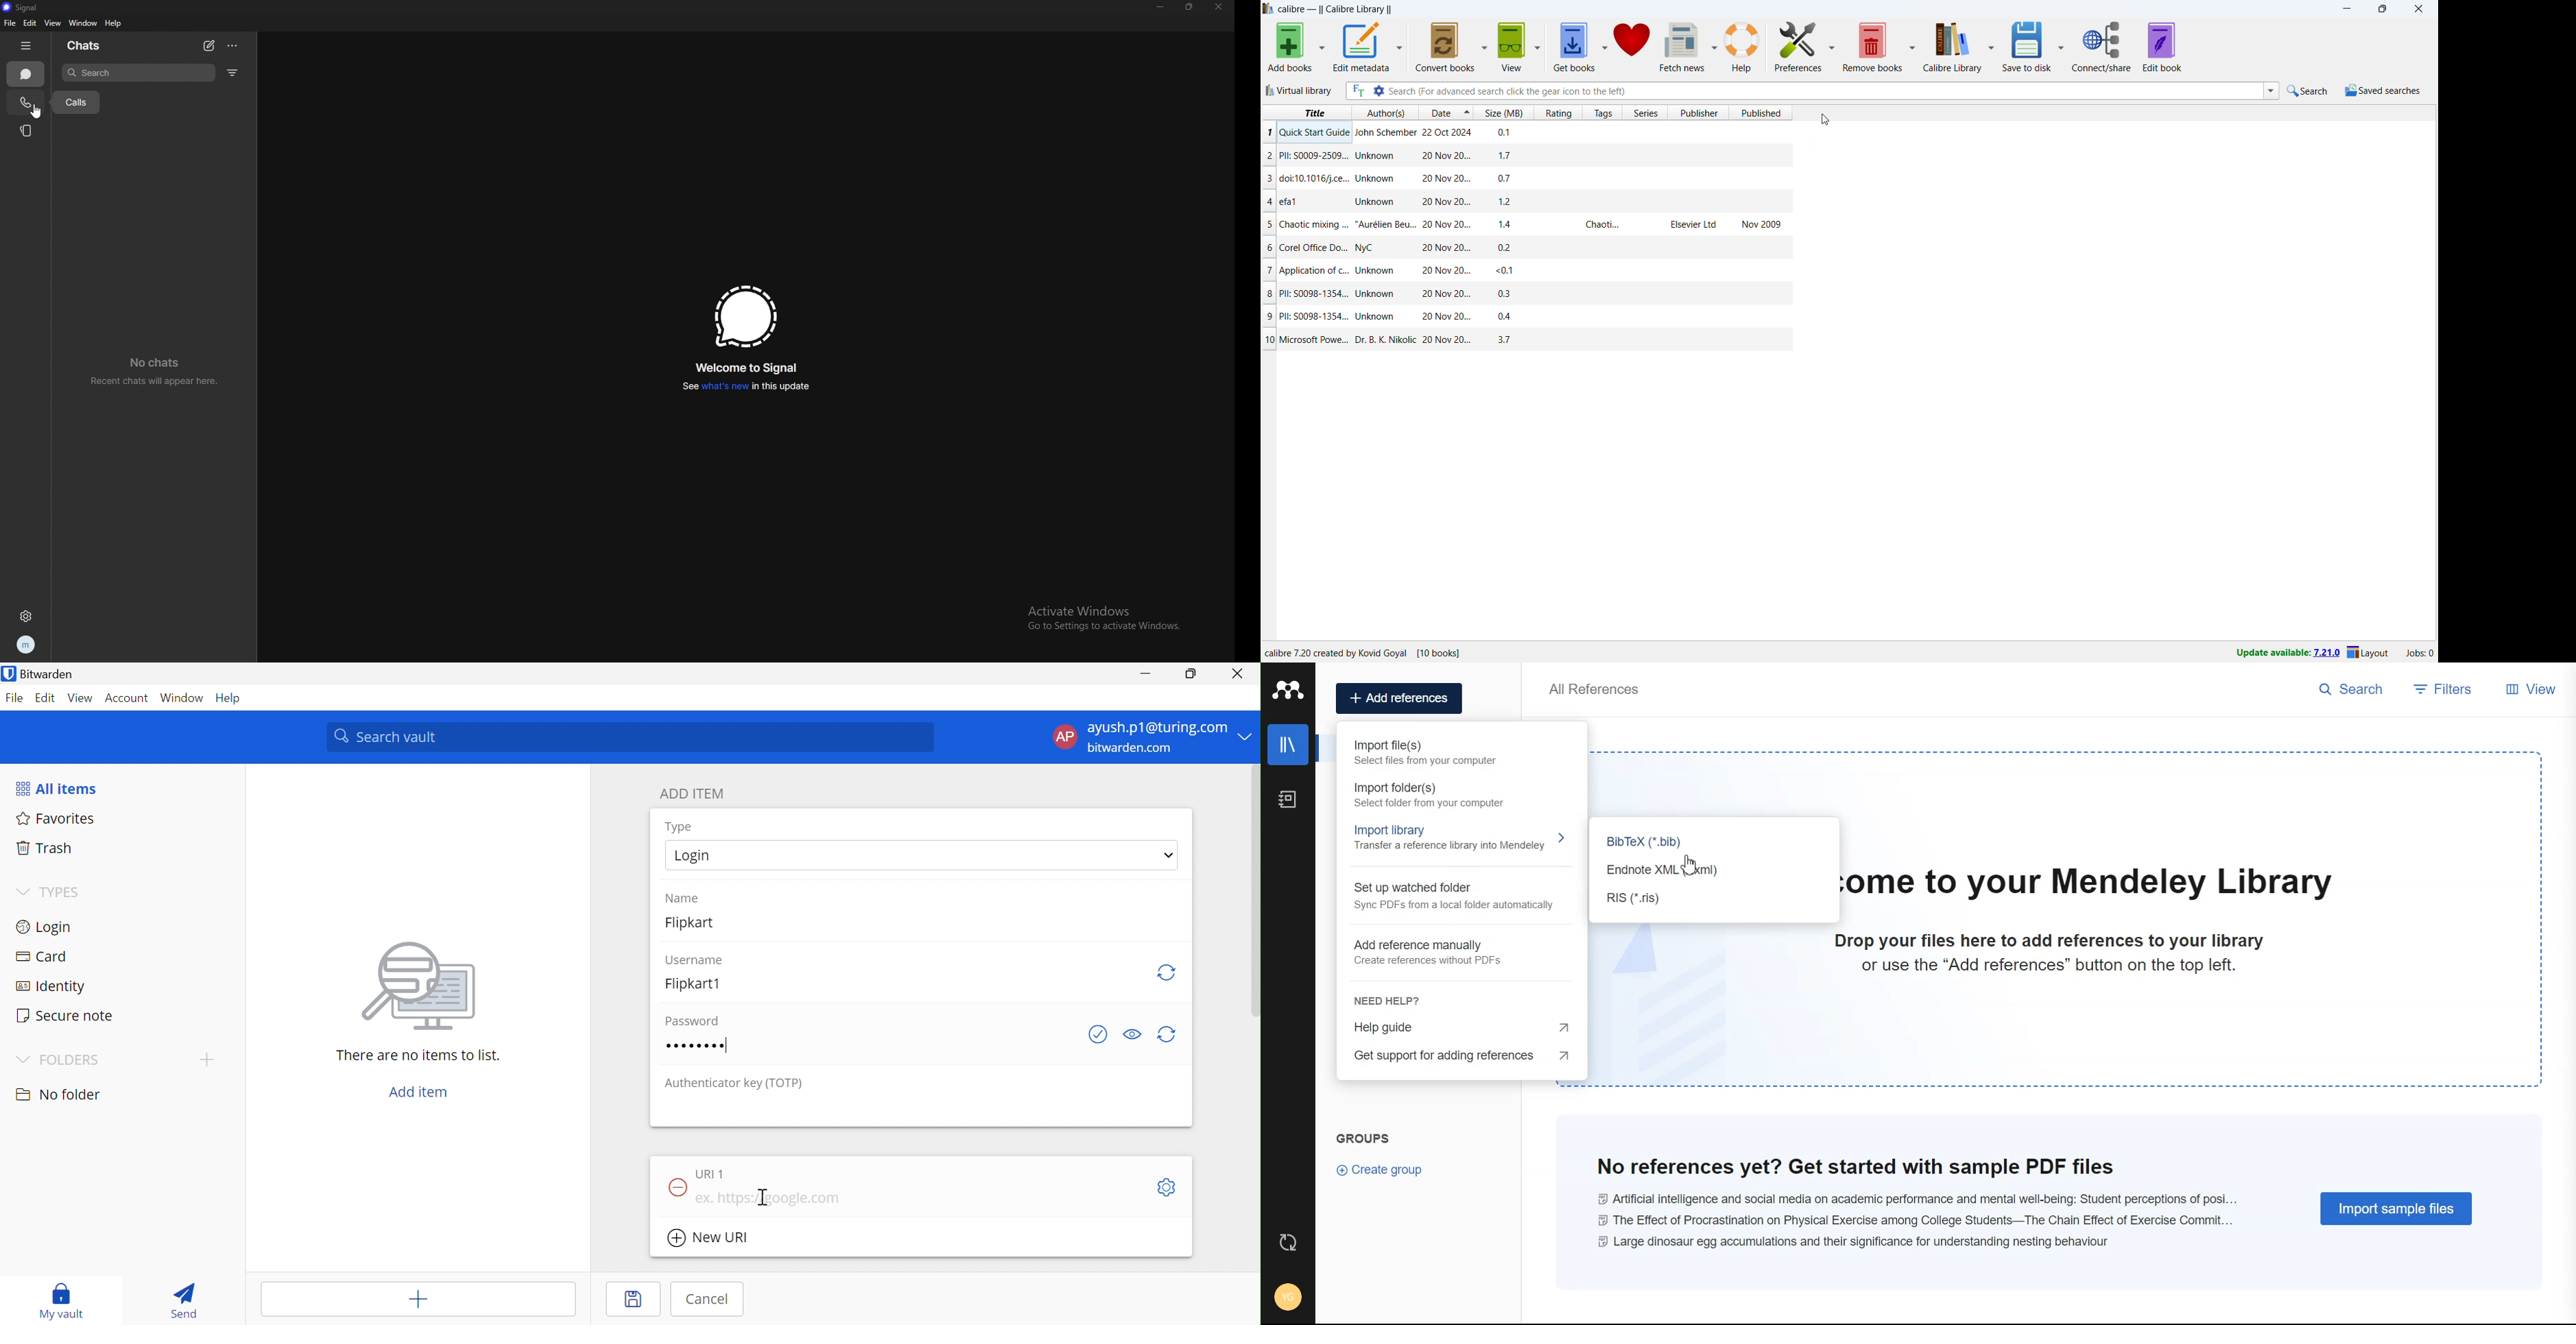 The width and height of the screenshot is (2576, 1344). What do you see at coordinates (1523, 222) in the screenshot?
I see `5 Chaotic mixing ... "Aurélien Beu... 20 Nov 20... 14 Chaoti... Elsevier Ltd Nov 2009` at bounding box center [1523, 222].